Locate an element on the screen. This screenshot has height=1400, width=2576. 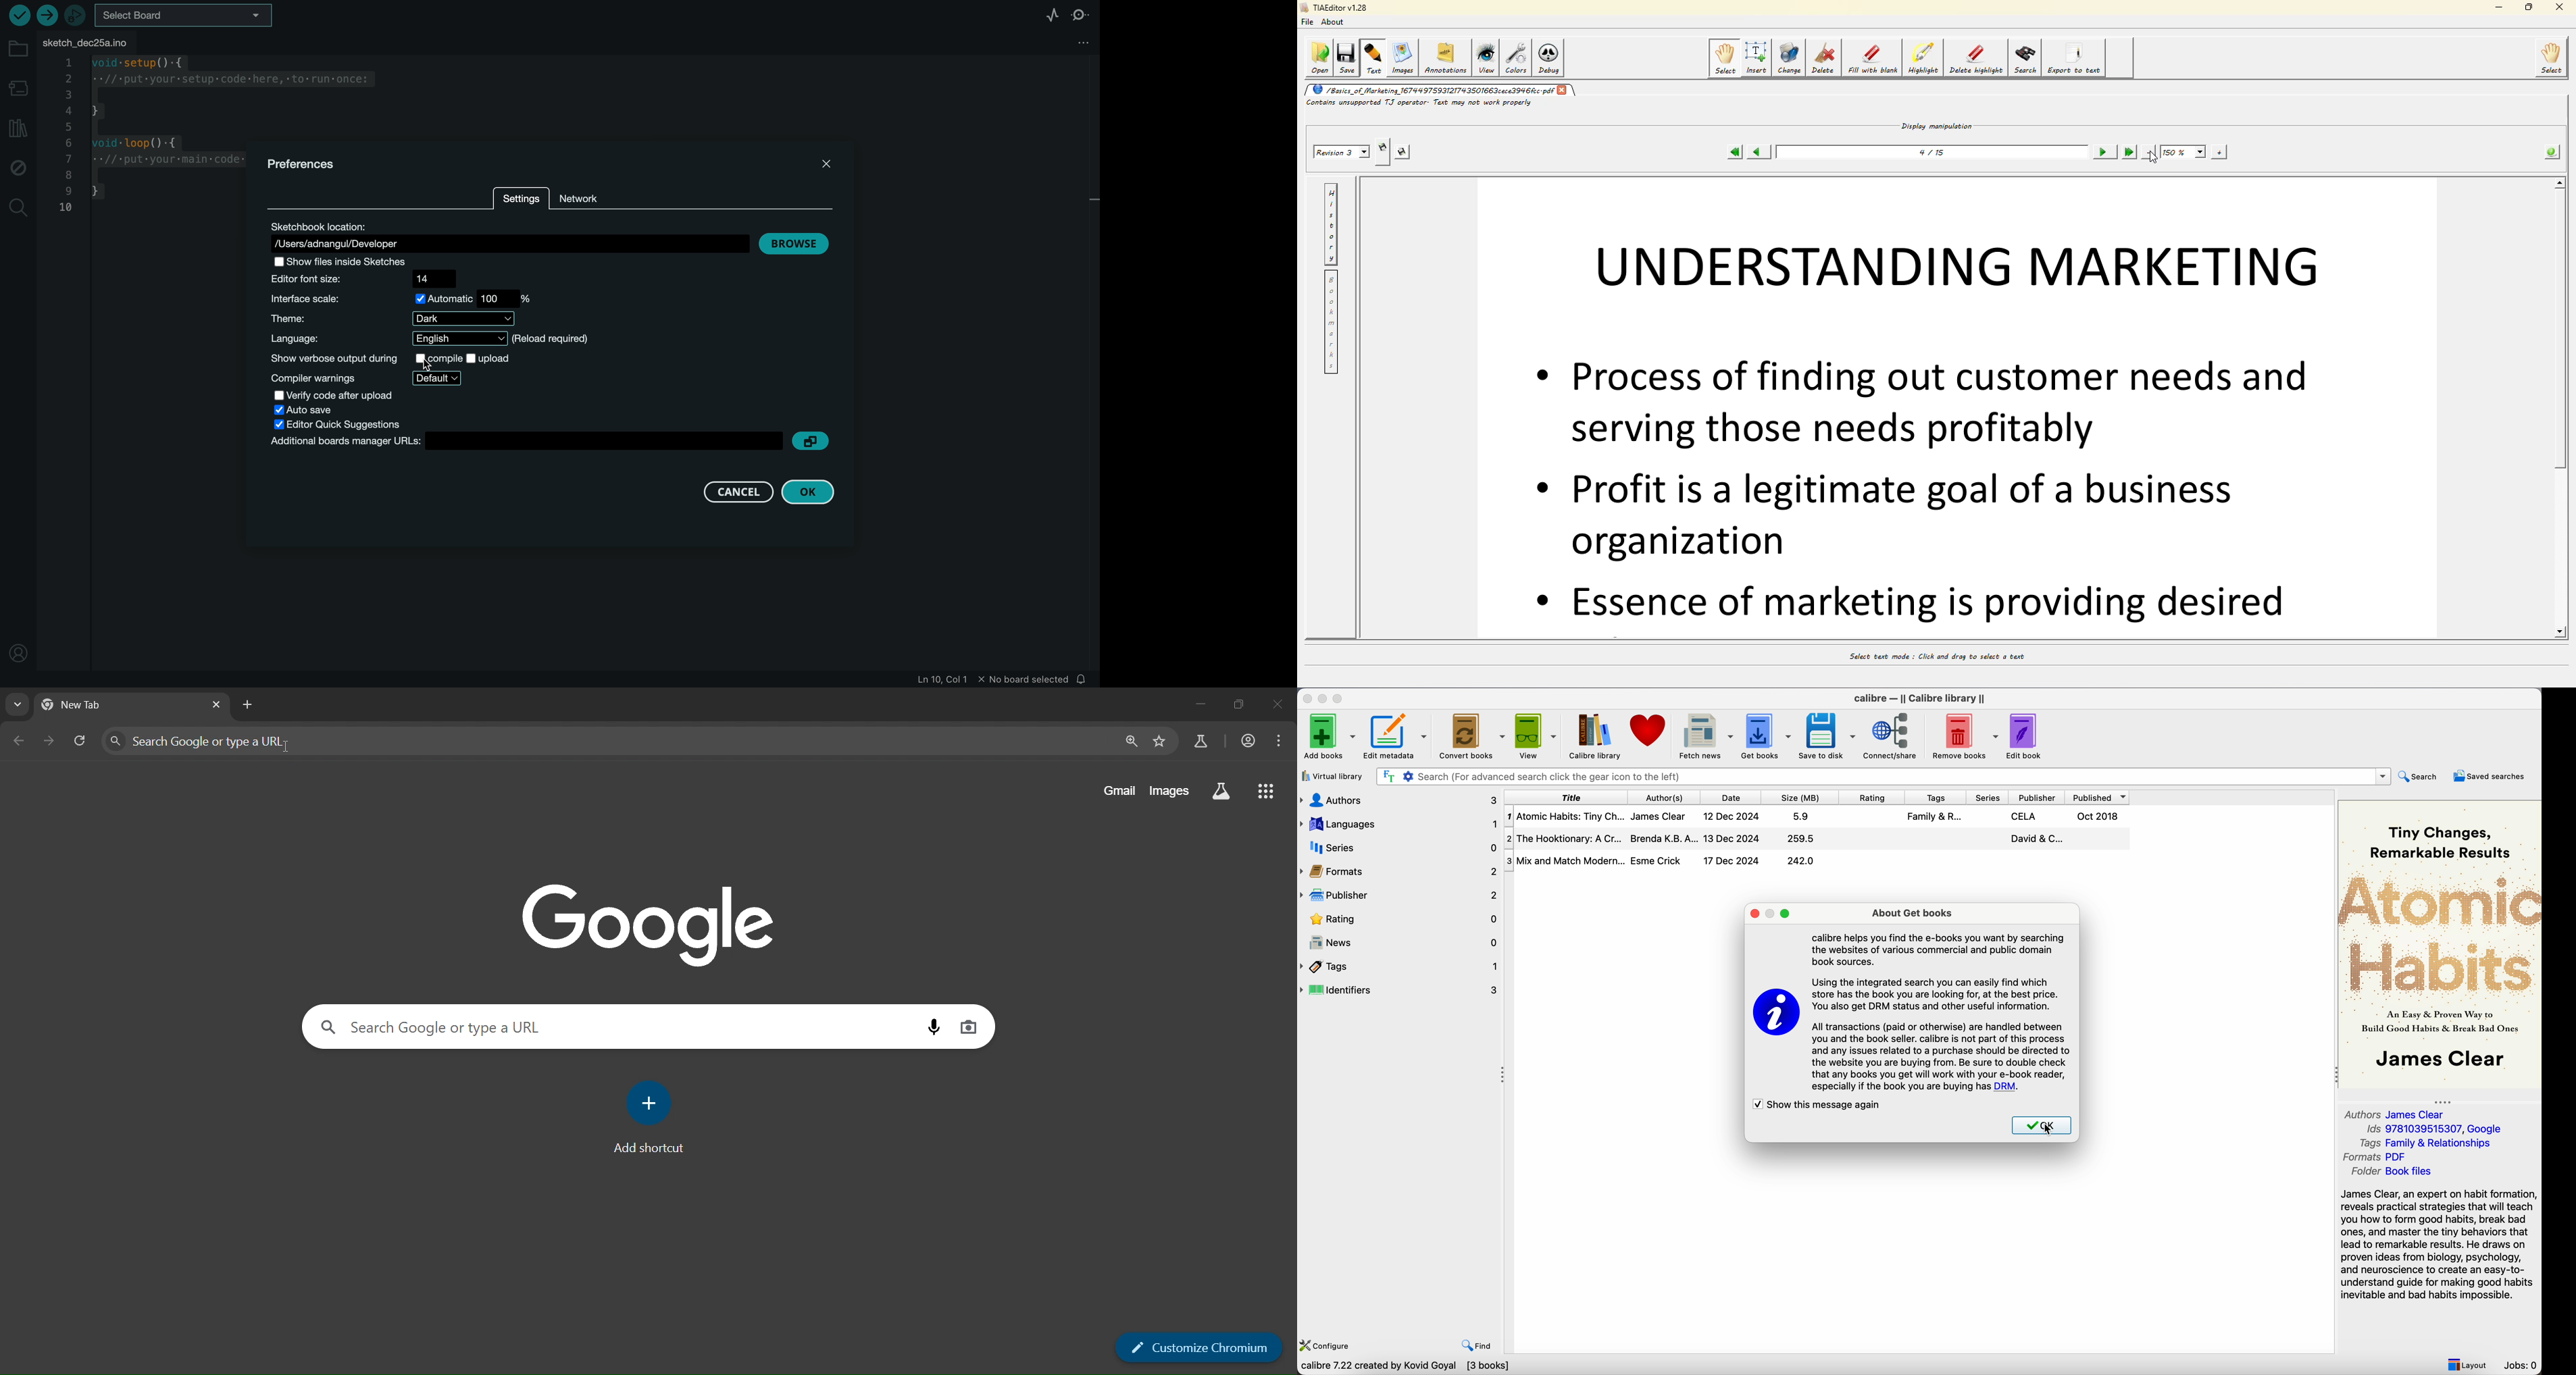
fetch news is located at coordinates (1703, 735).